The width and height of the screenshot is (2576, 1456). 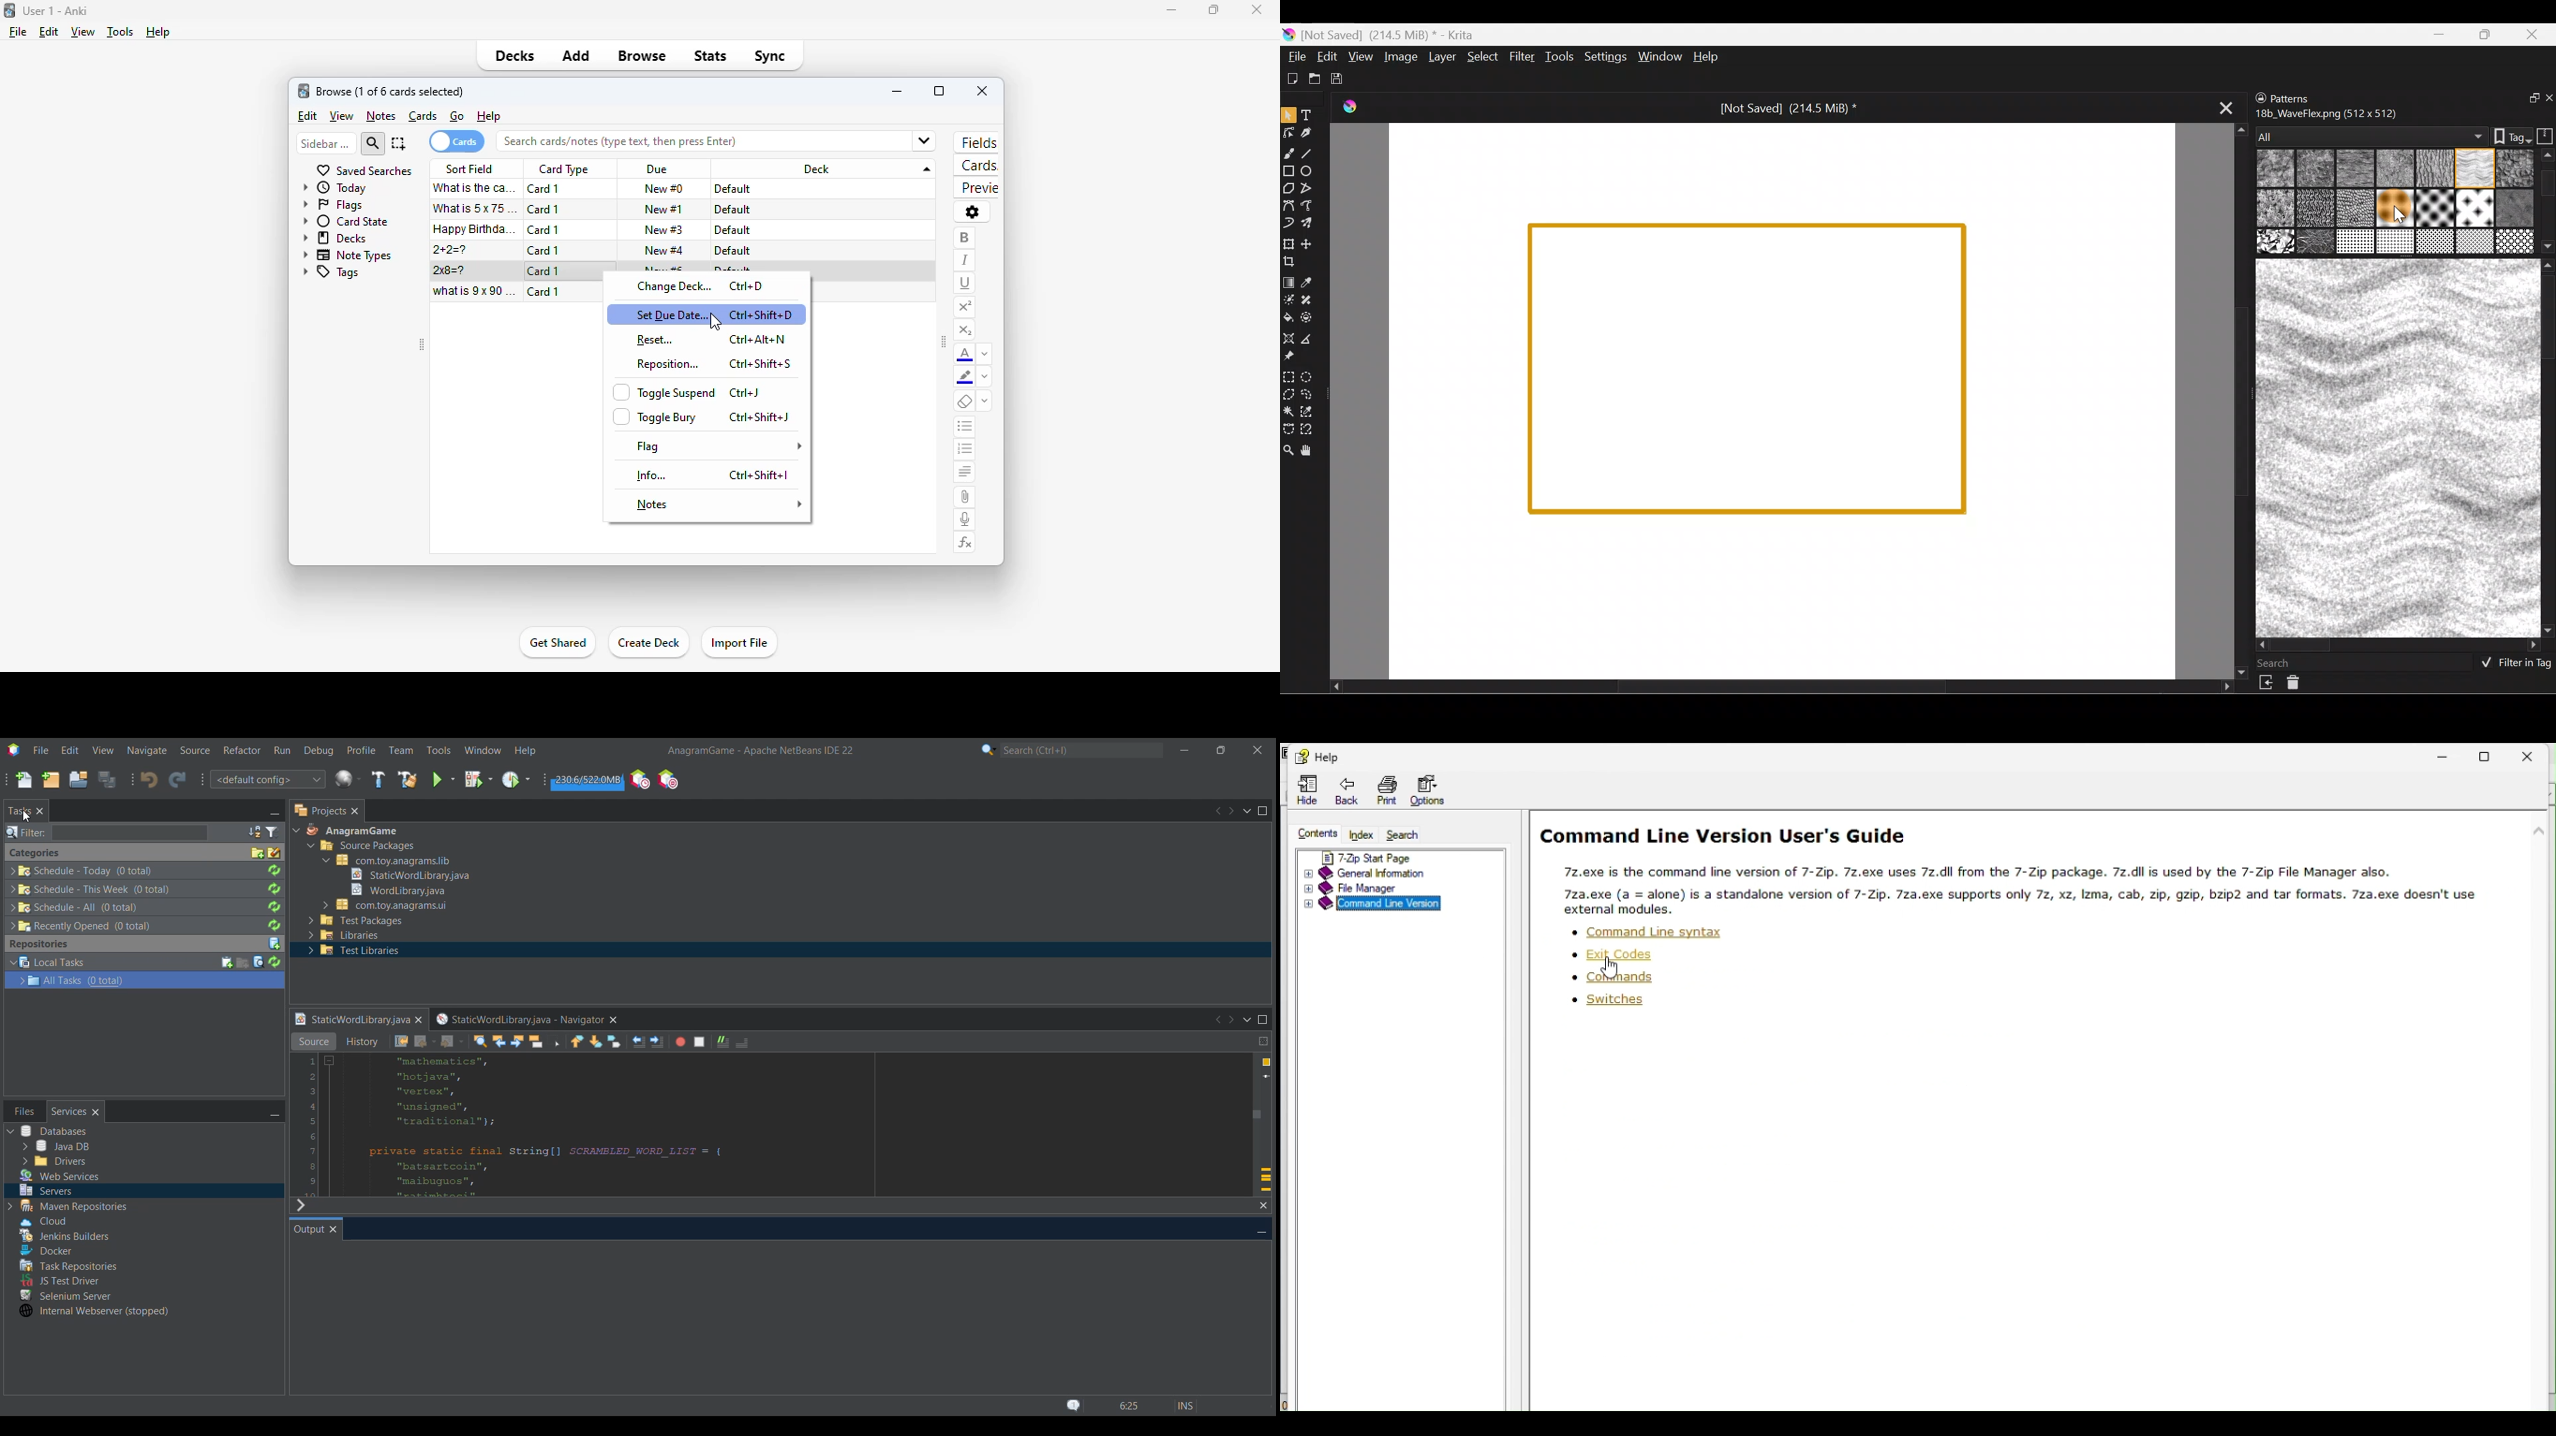 I want to click on Rectangle shape on Canvas, so click(x=1748, y=370).